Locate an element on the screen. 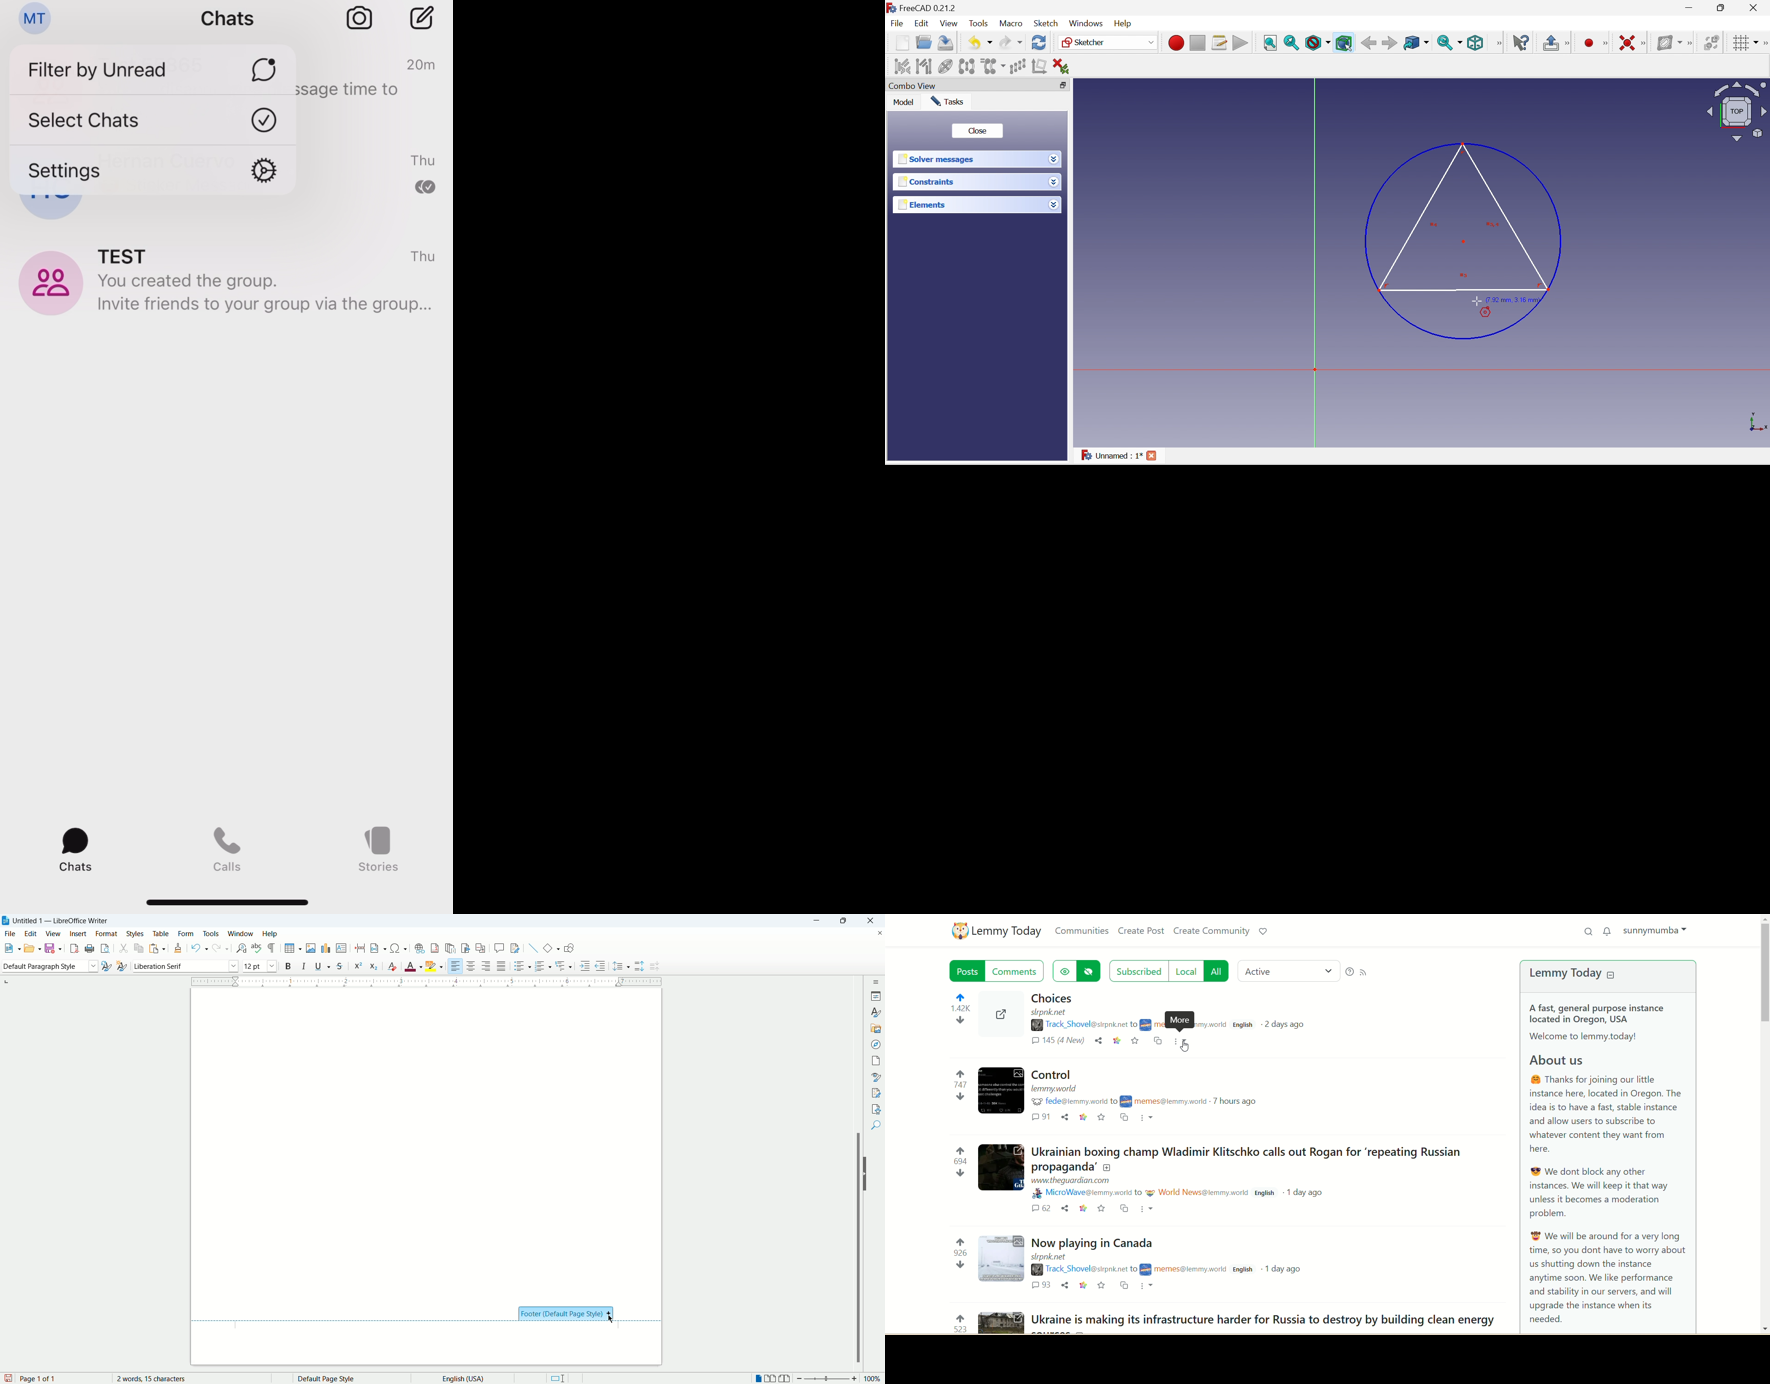 The width and height of the screenshot is (1792, 1400). undo is located at coordinates (200, 948).